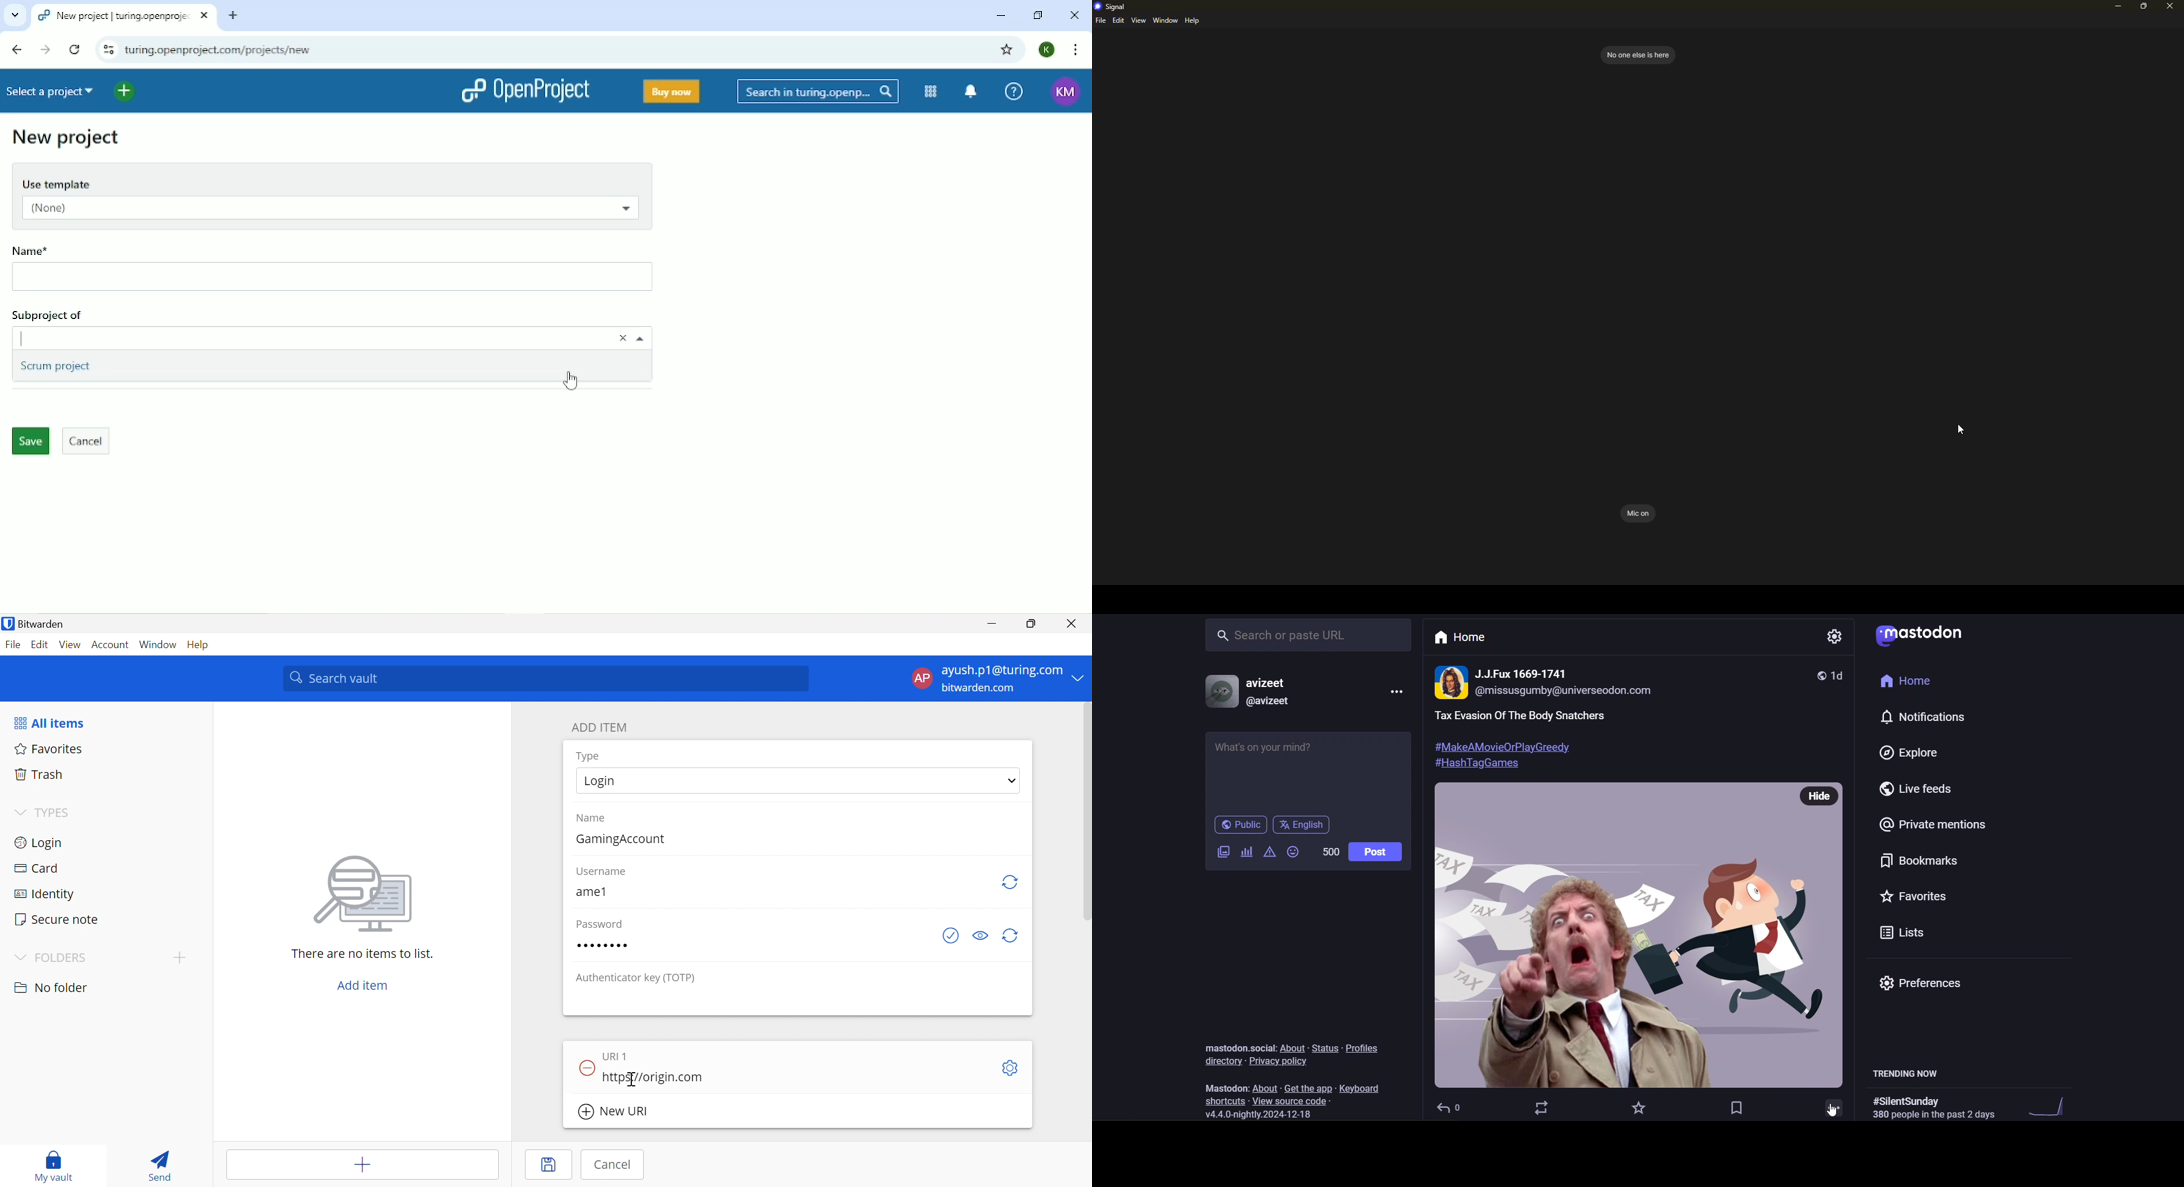 Image resolution: width=2184 pixels, height=1204 pixels. Describe the element at coordinates (606, 947) in the screenshot. I see `Password` at that location.